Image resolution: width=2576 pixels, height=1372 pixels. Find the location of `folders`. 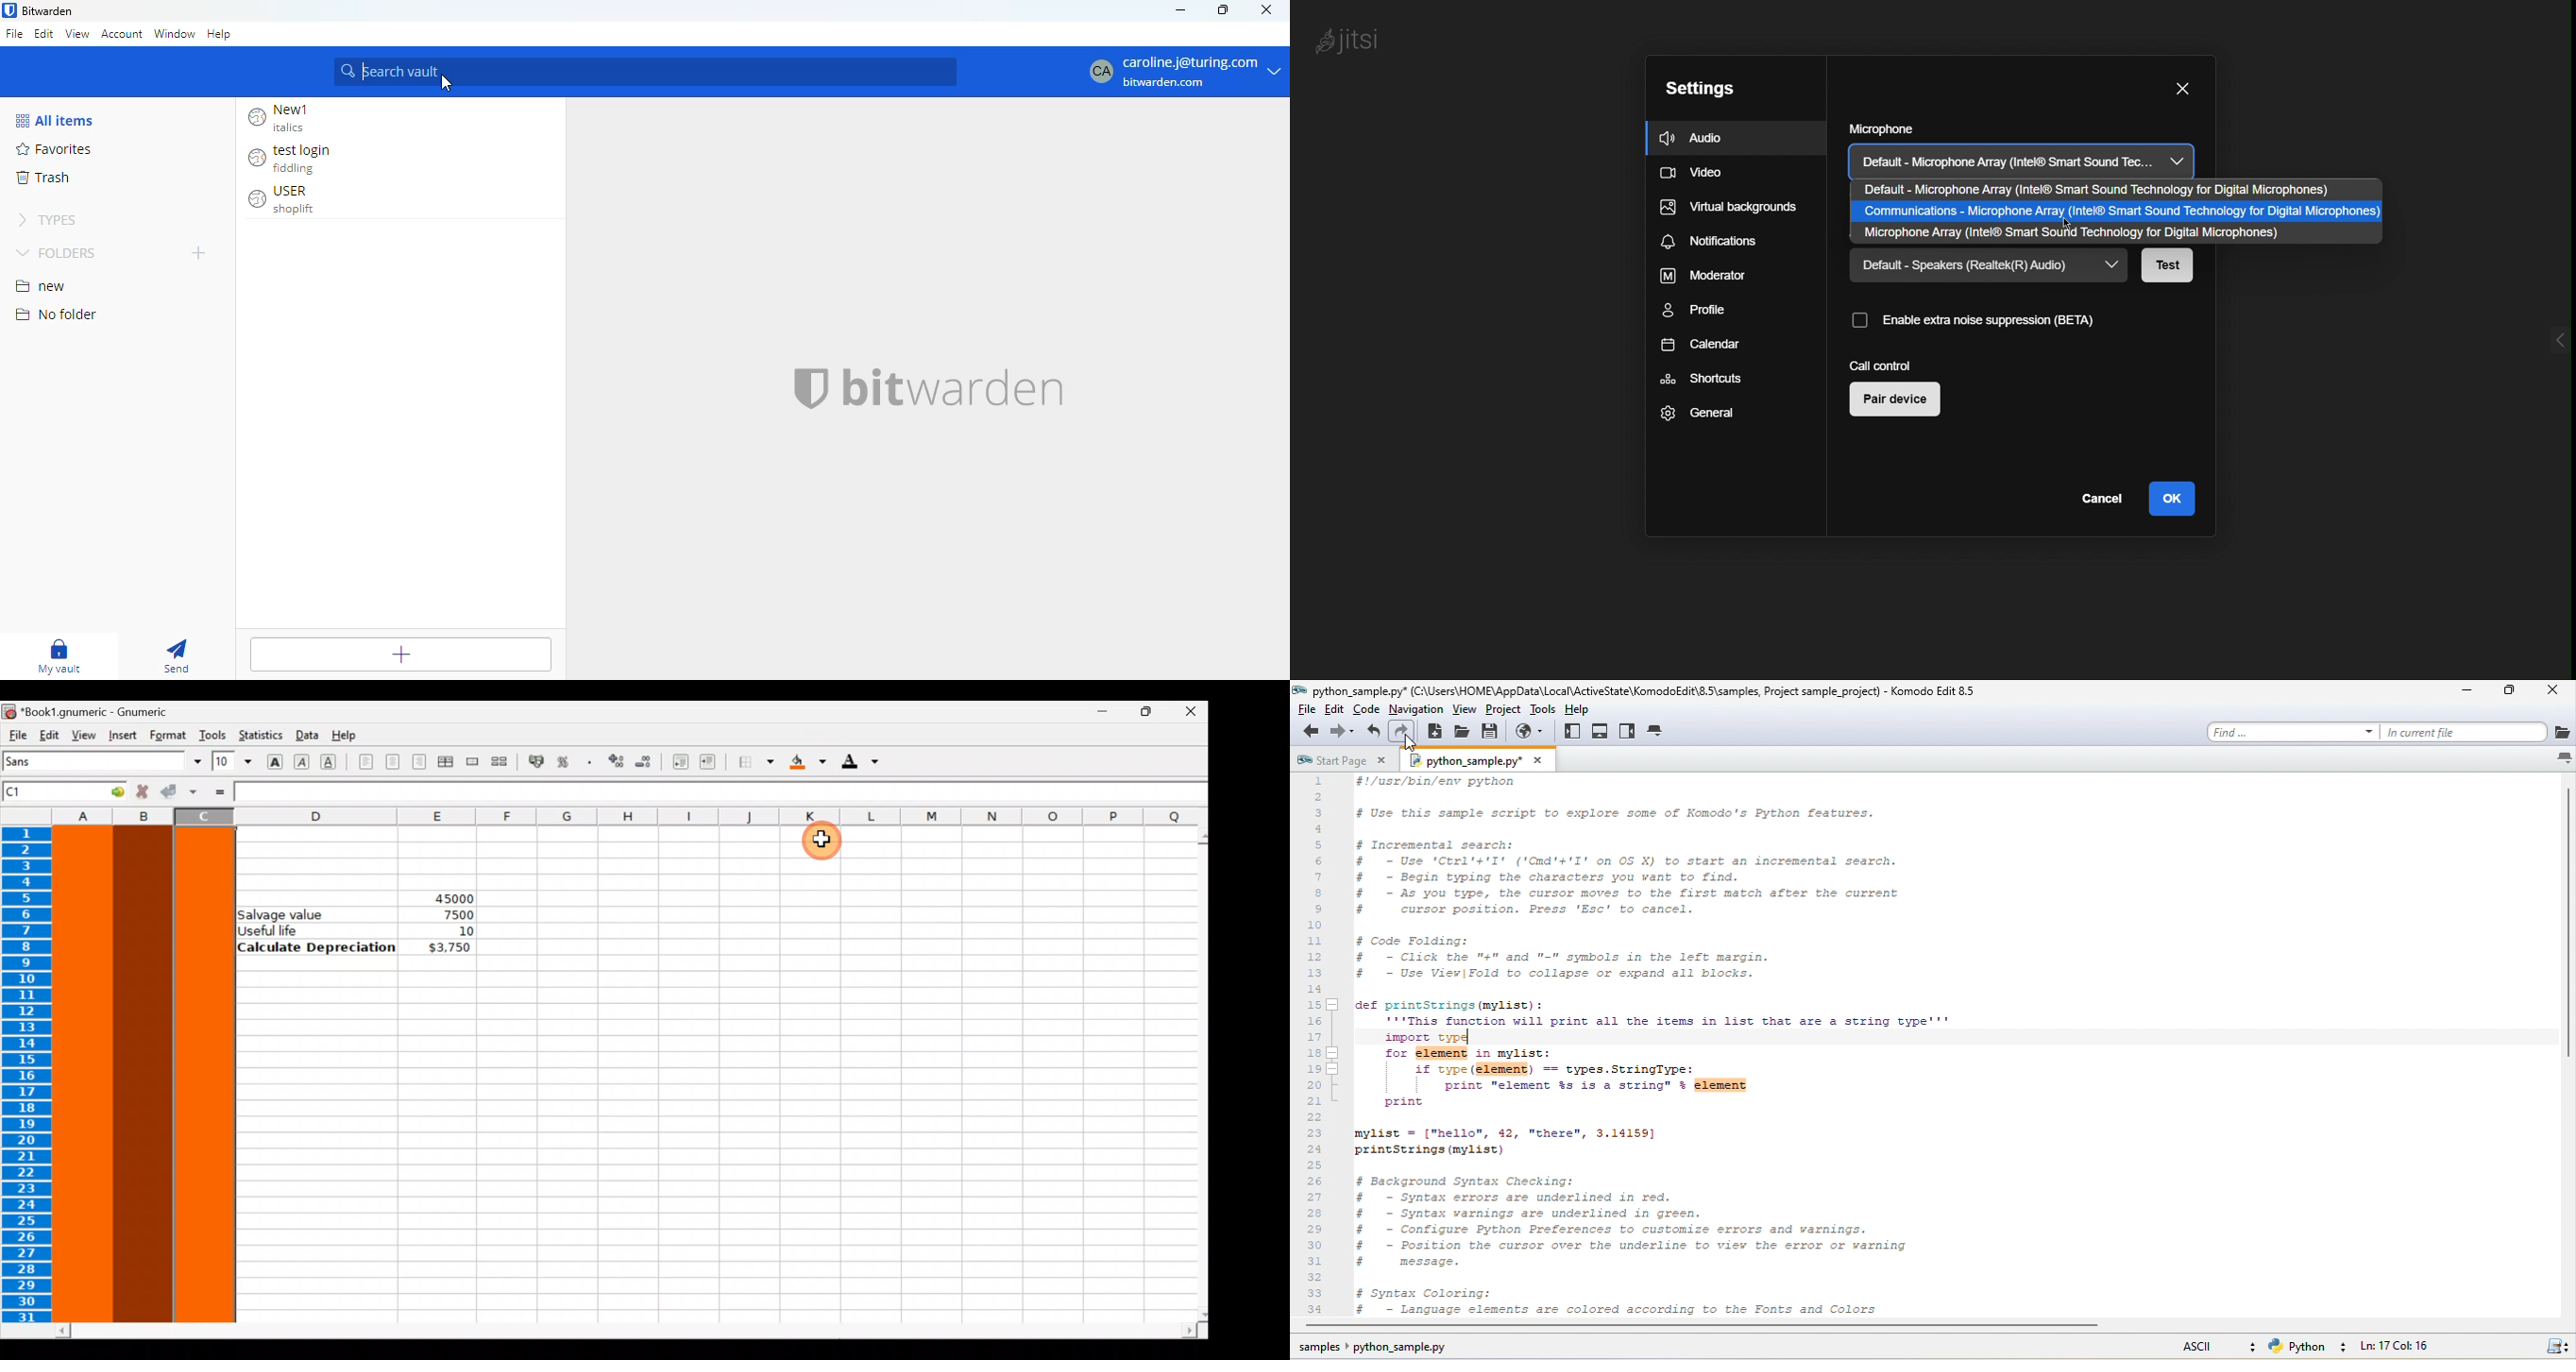

folders is located at coordinates (56, 252).